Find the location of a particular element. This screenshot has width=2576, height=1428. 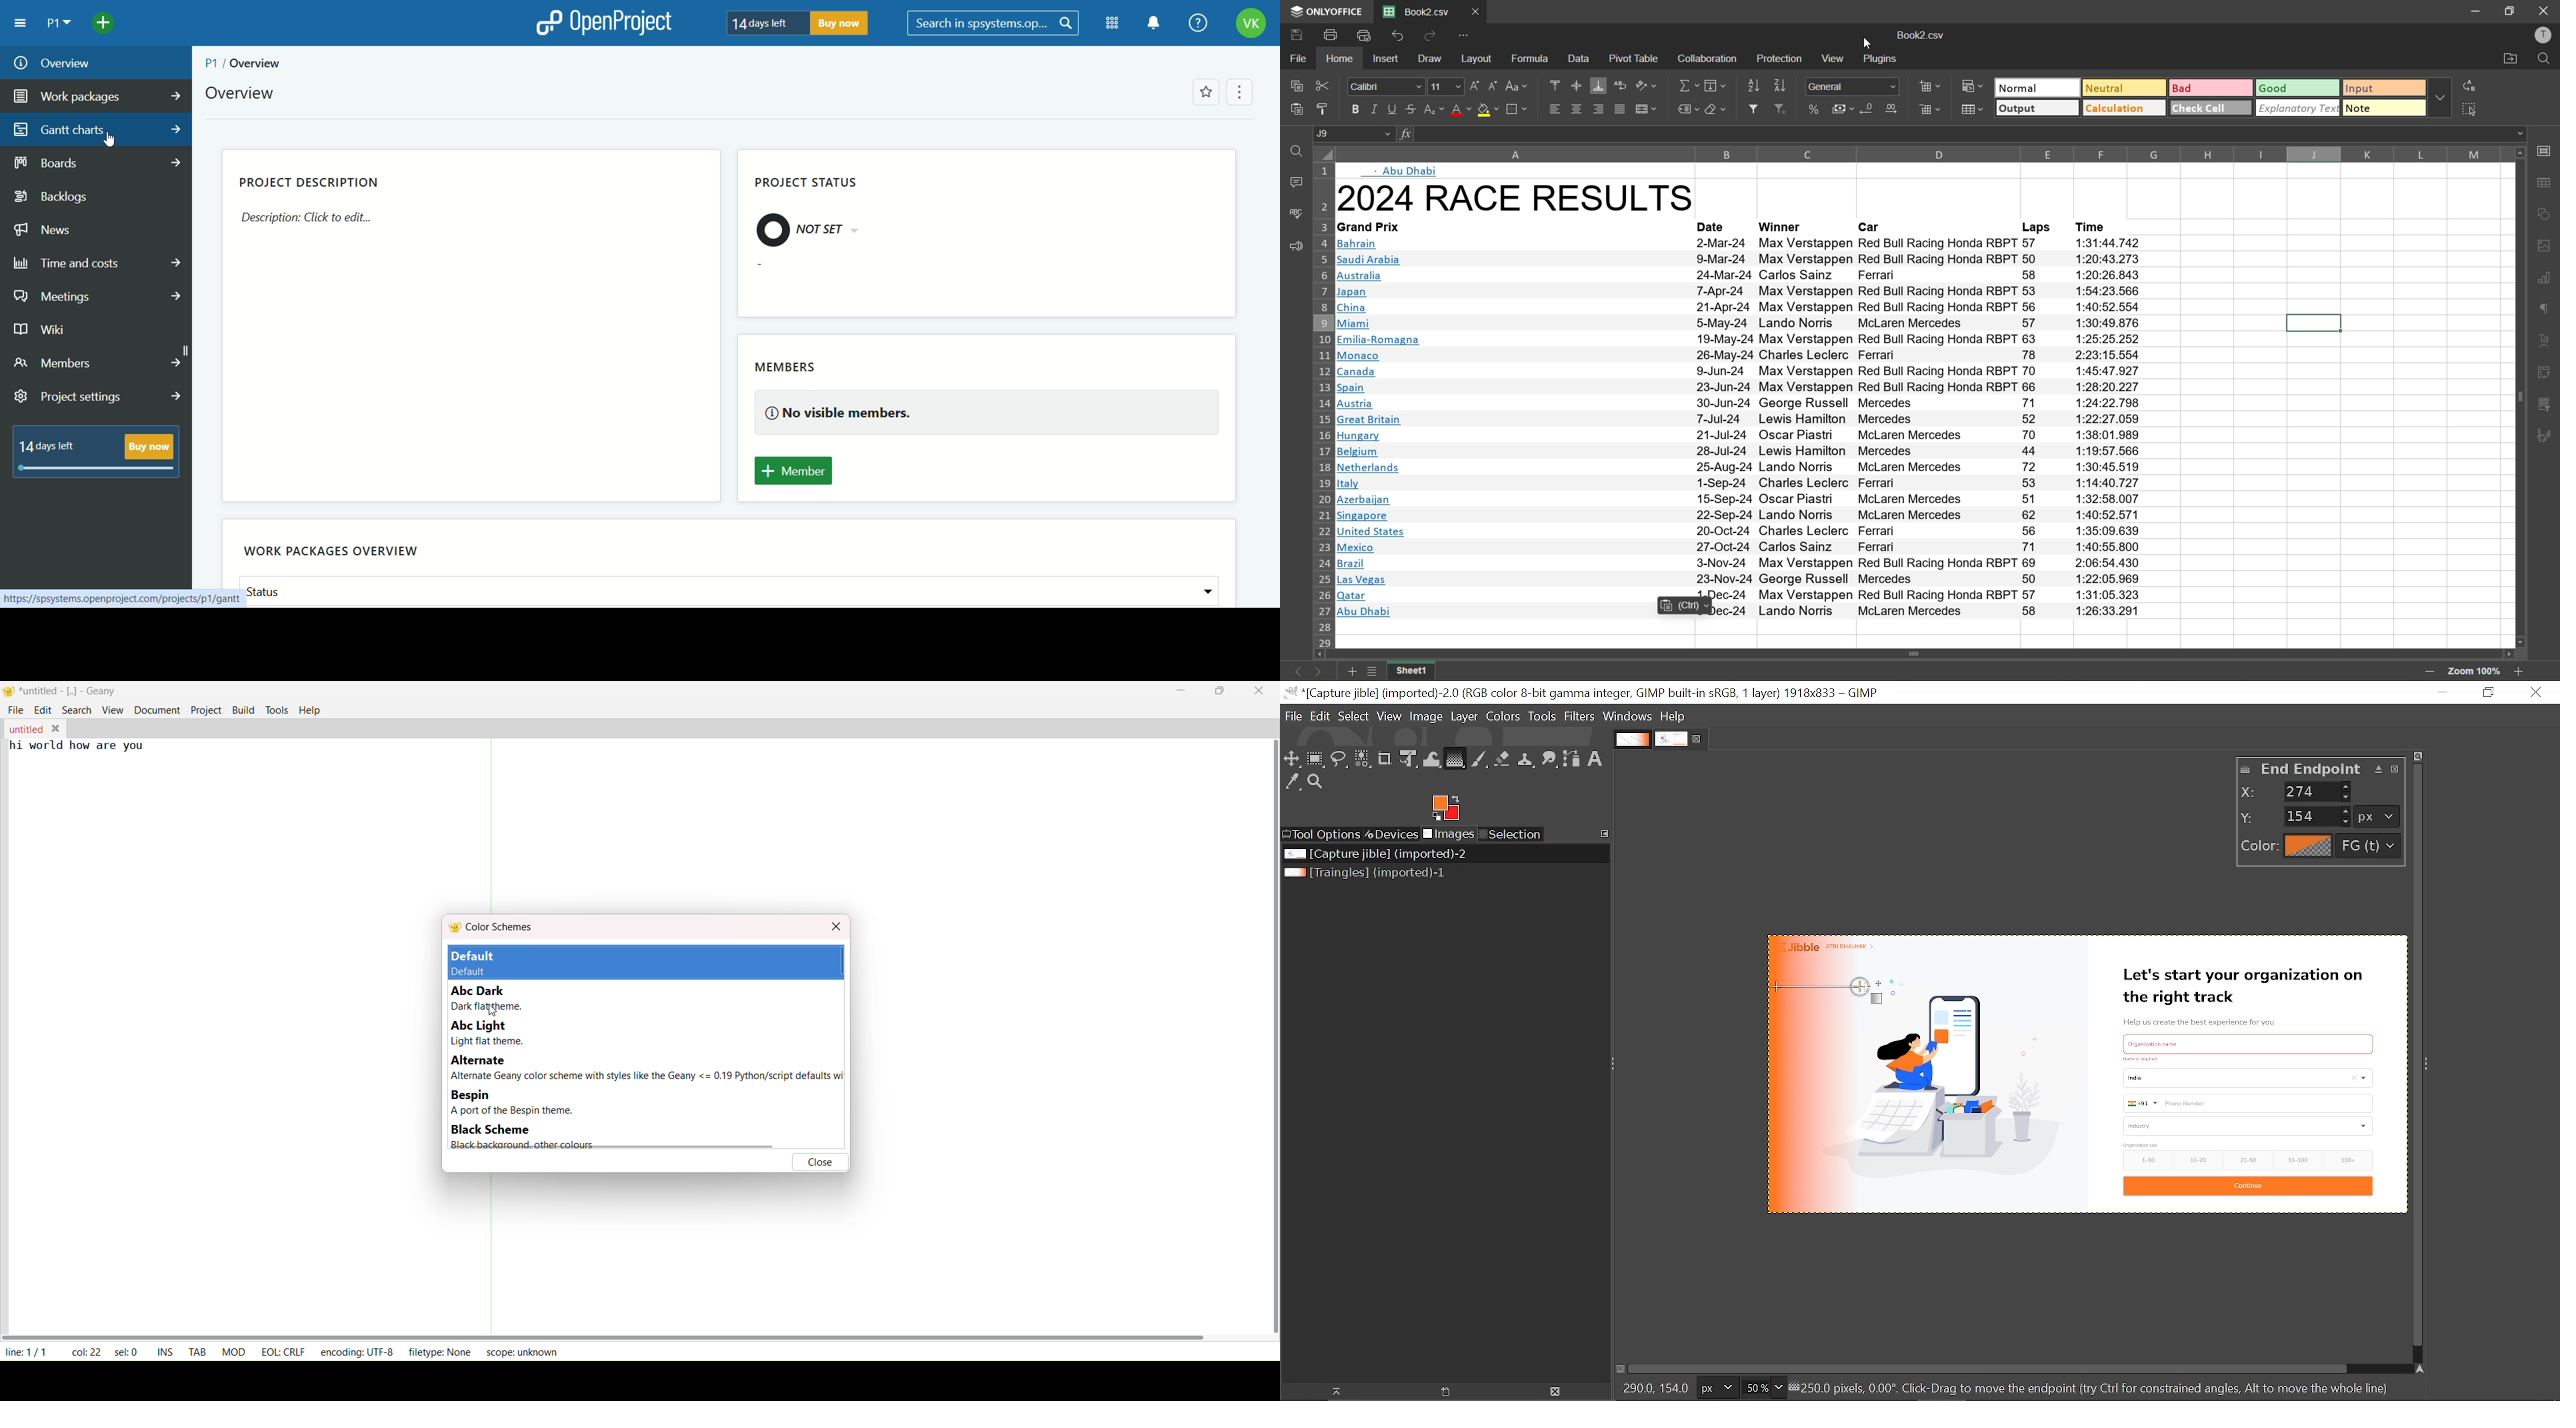

increase decimal is located at coordinates (1893, 109).